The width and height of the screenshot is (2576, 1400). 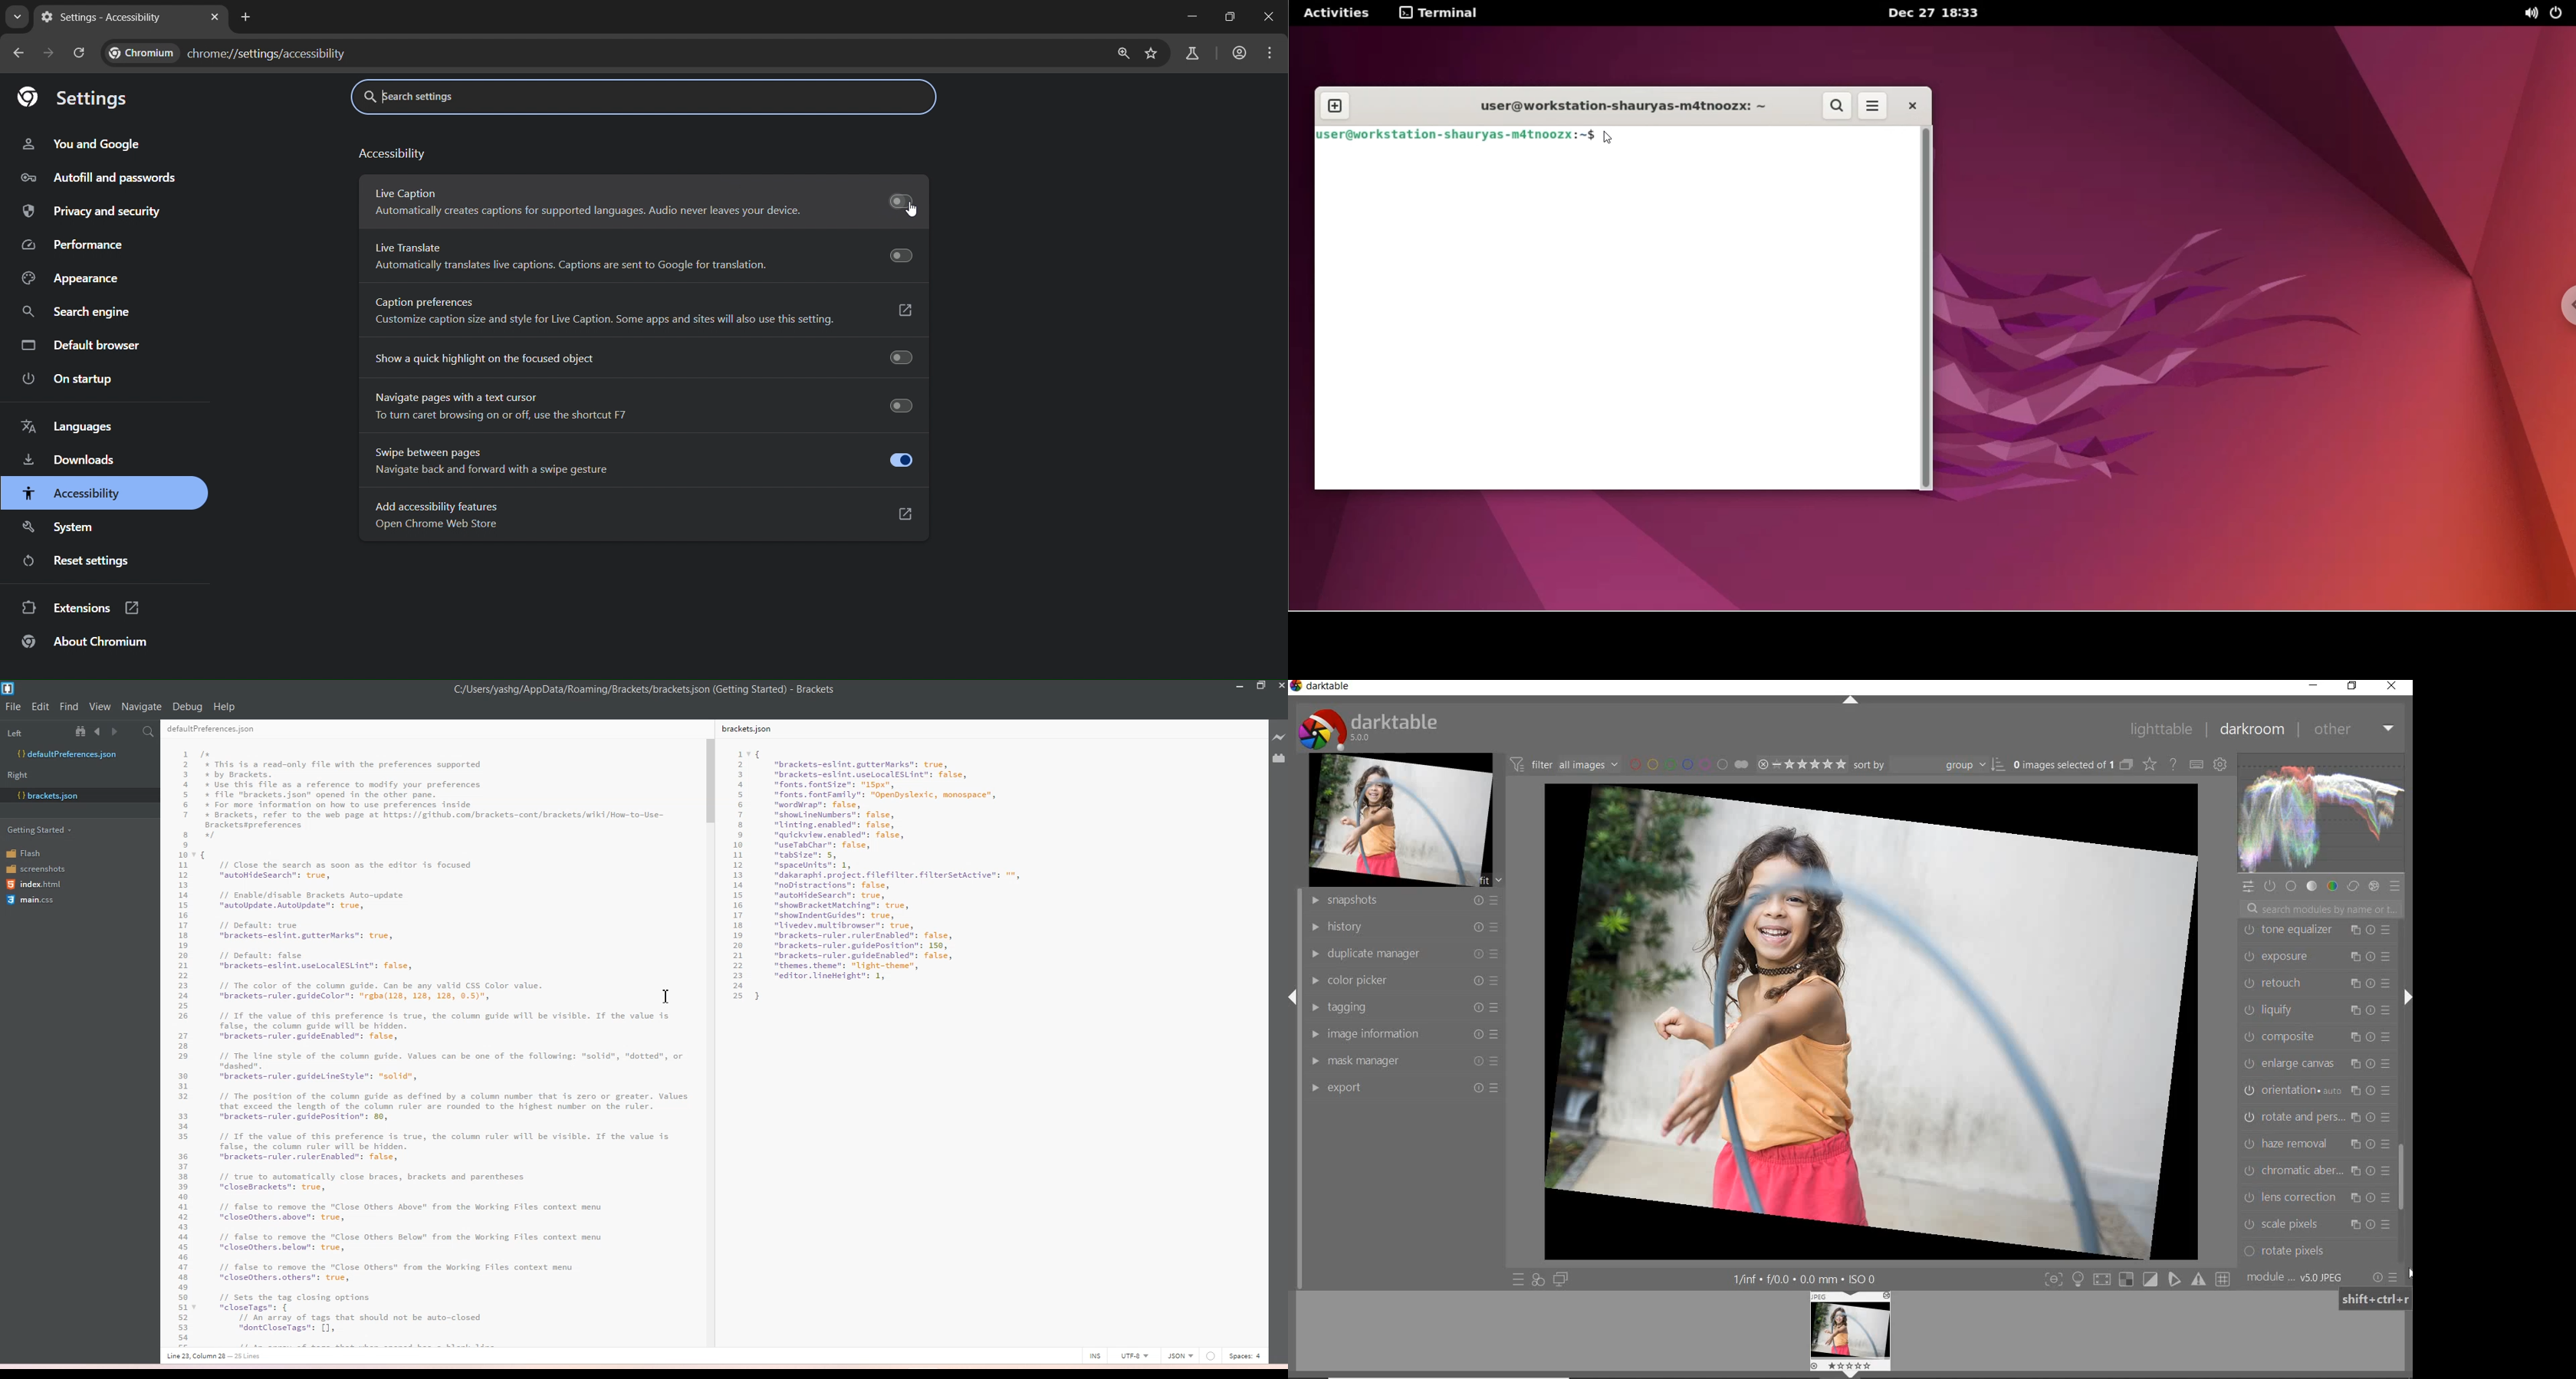 What do you see at coordinates (100, 707) in the screenshot?
I see `View` at bounding box center [100, 707].